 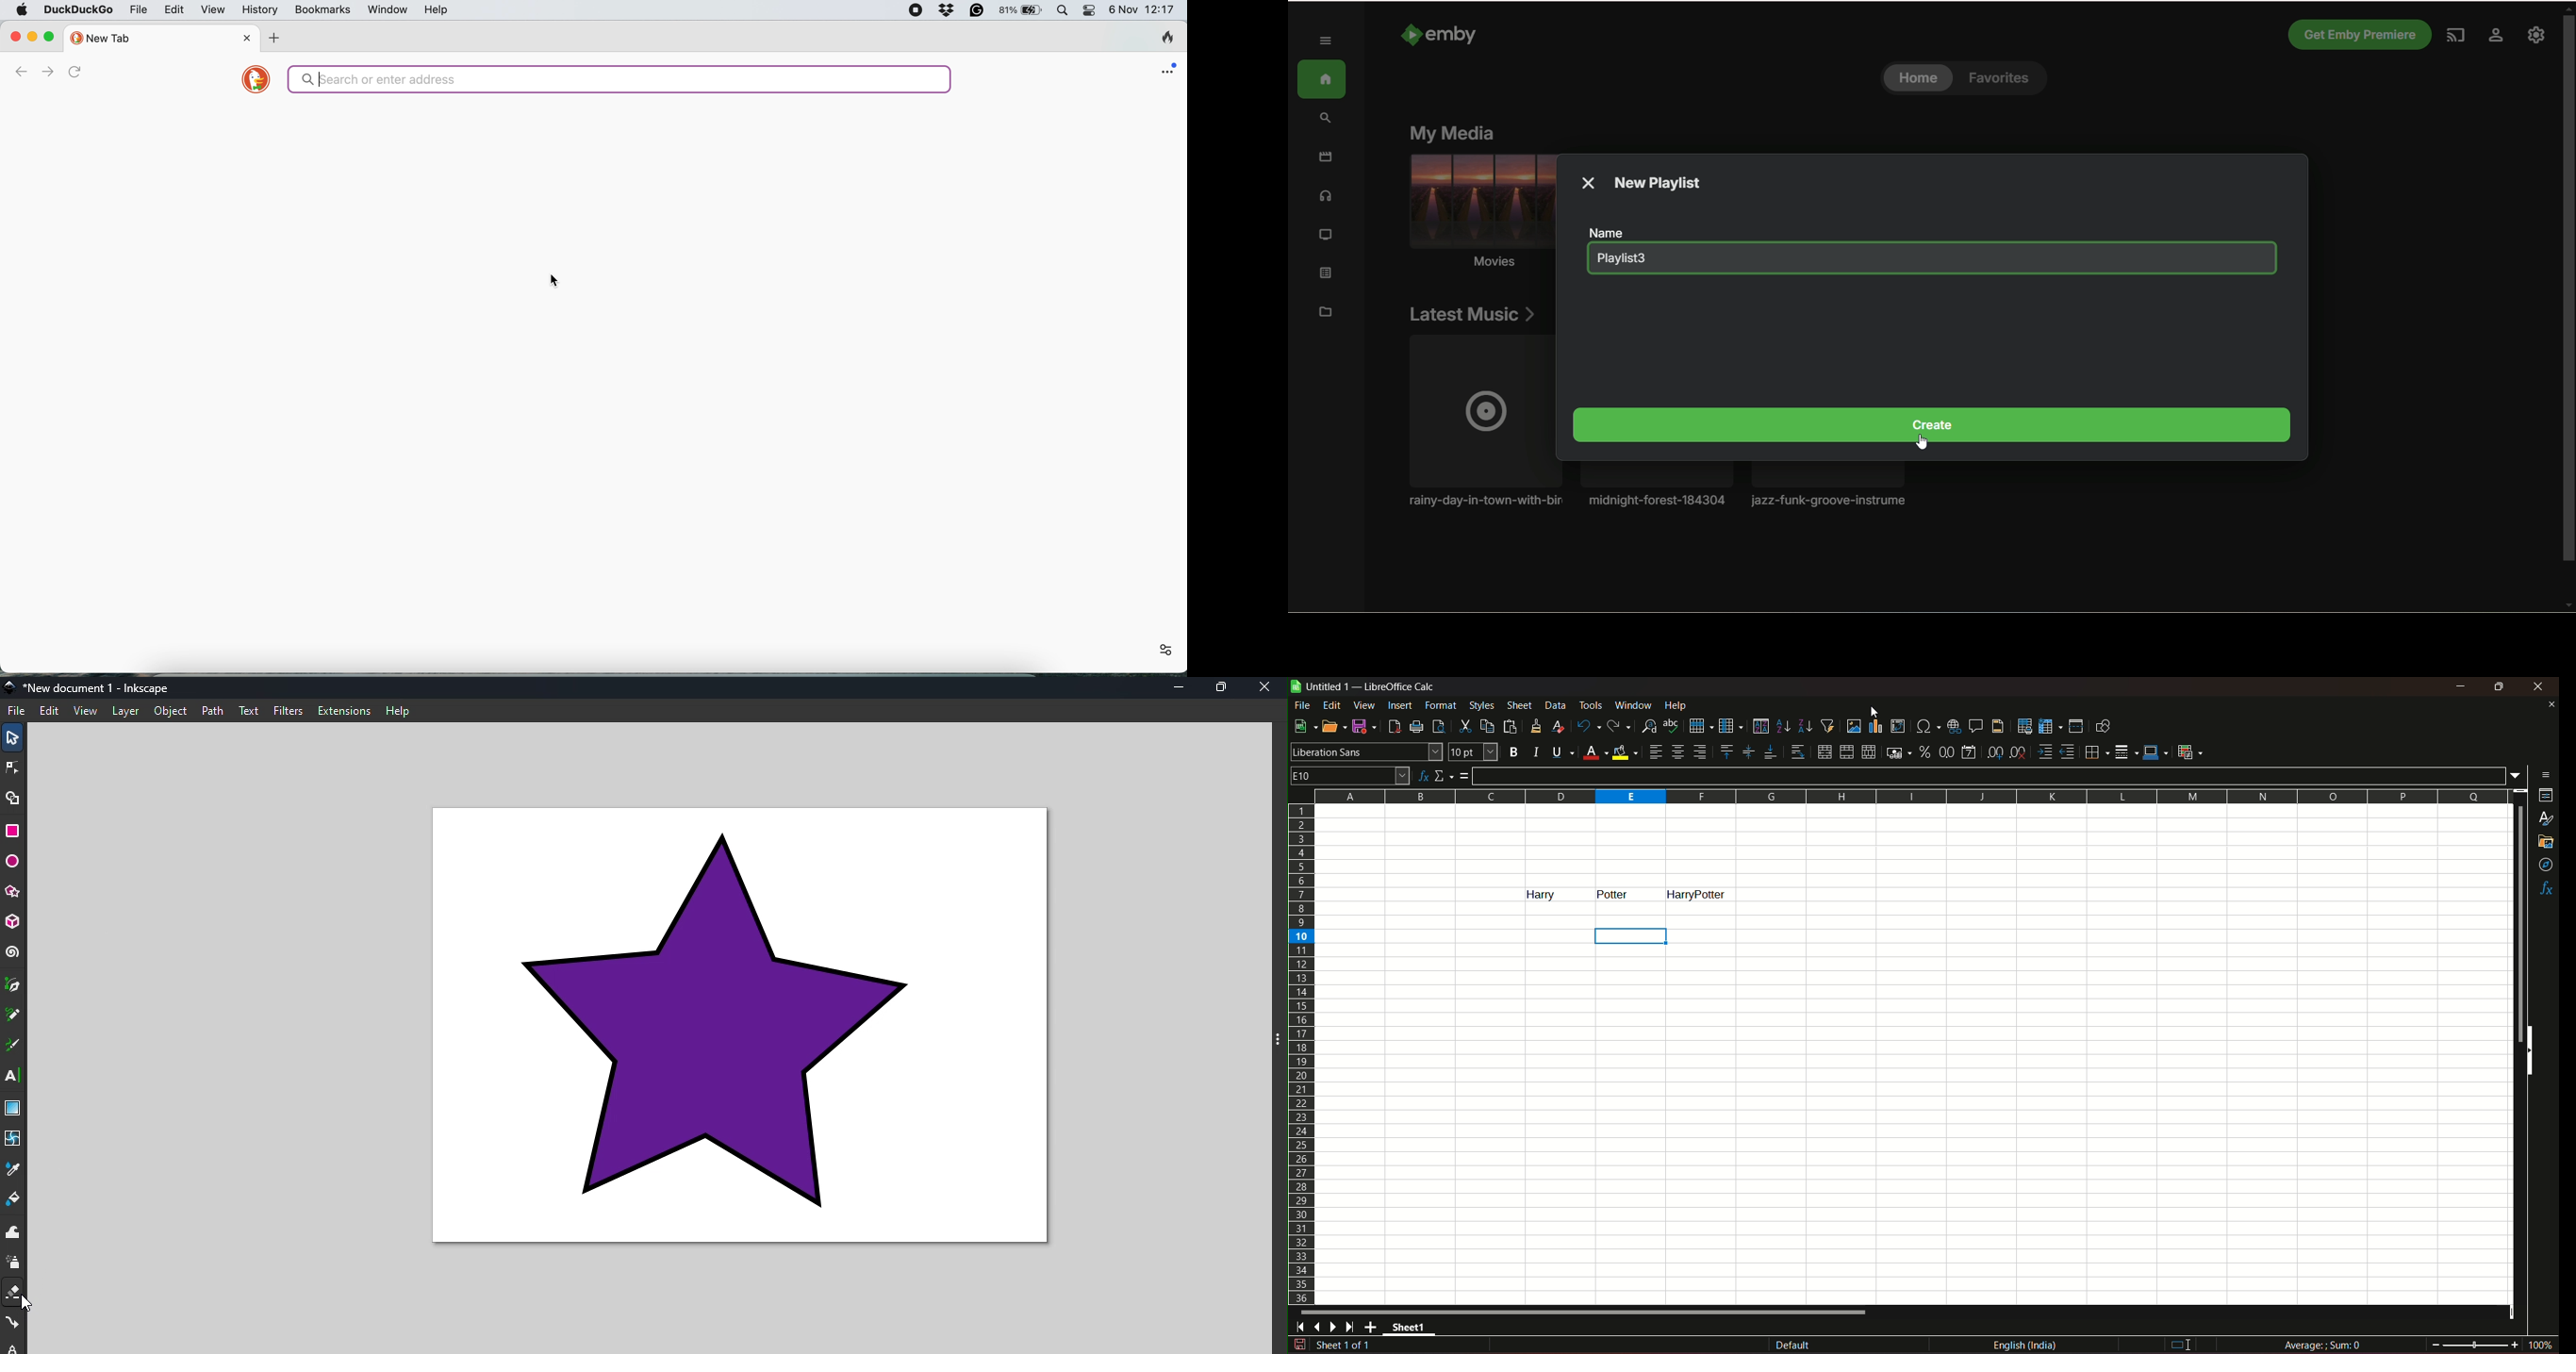 I want to click on close, so click(x=2539, y=687).